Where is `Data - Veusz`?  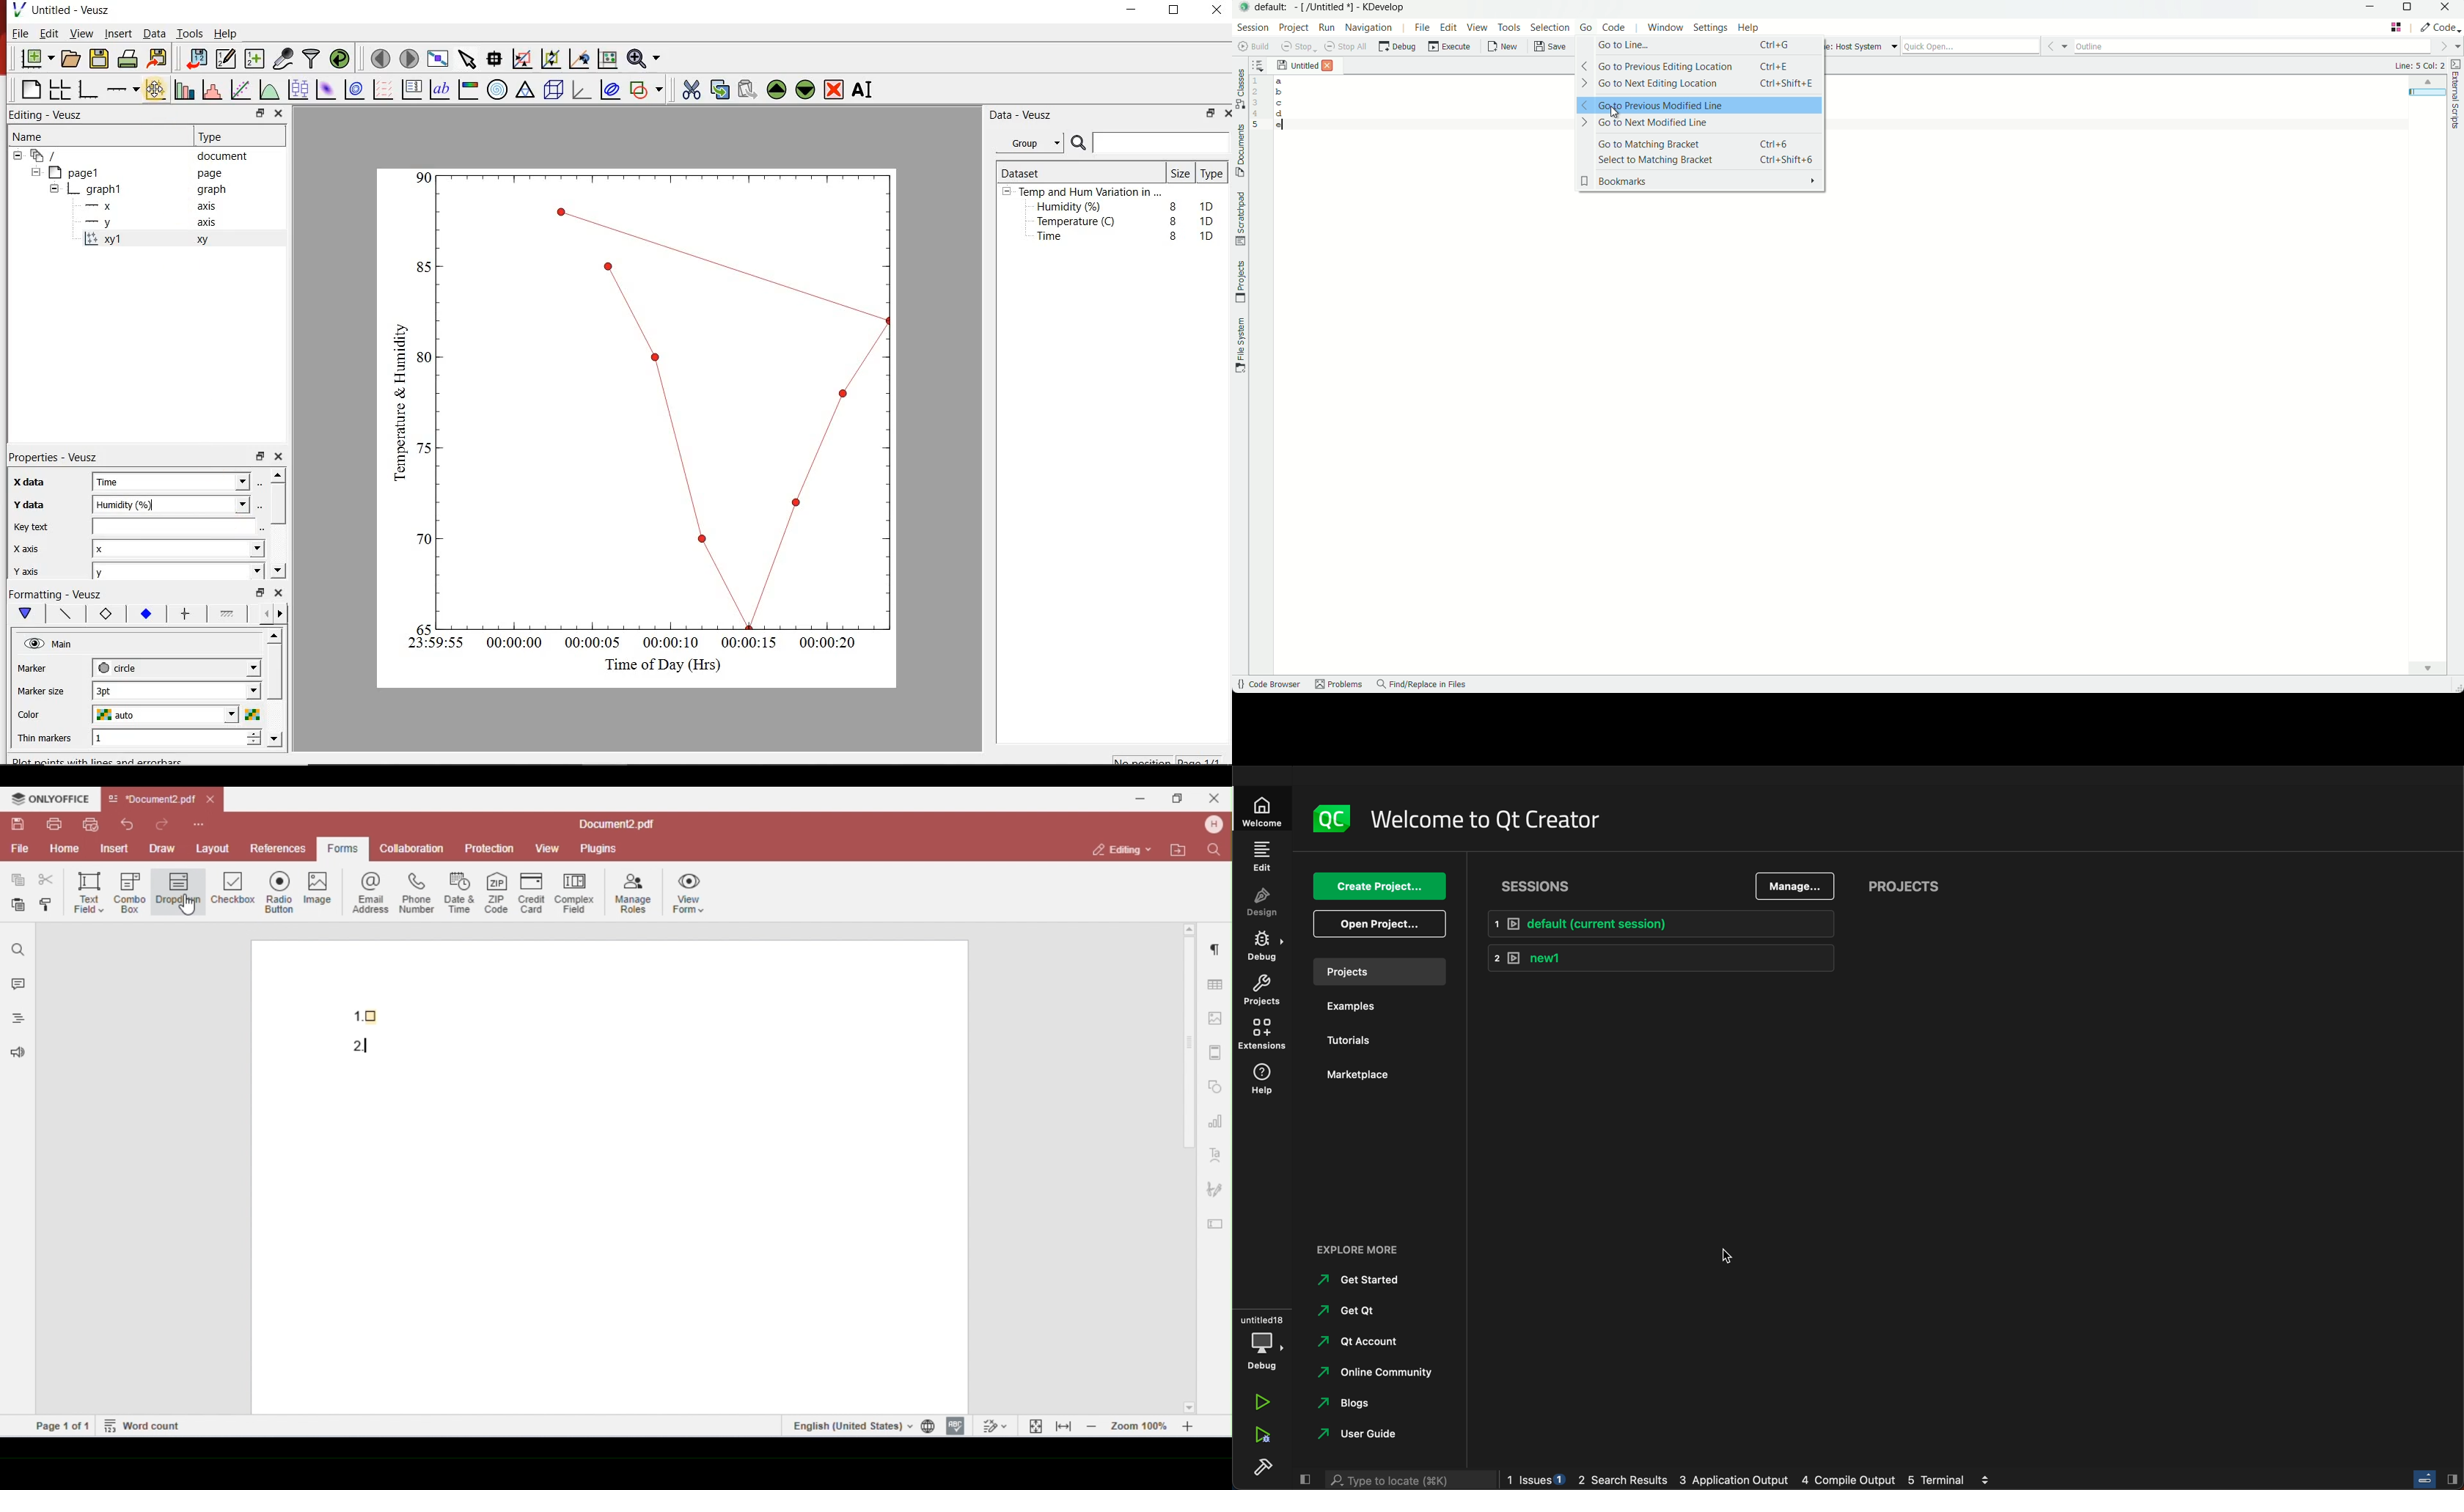
Data - Veusz is located at coordinates (1024, 115).